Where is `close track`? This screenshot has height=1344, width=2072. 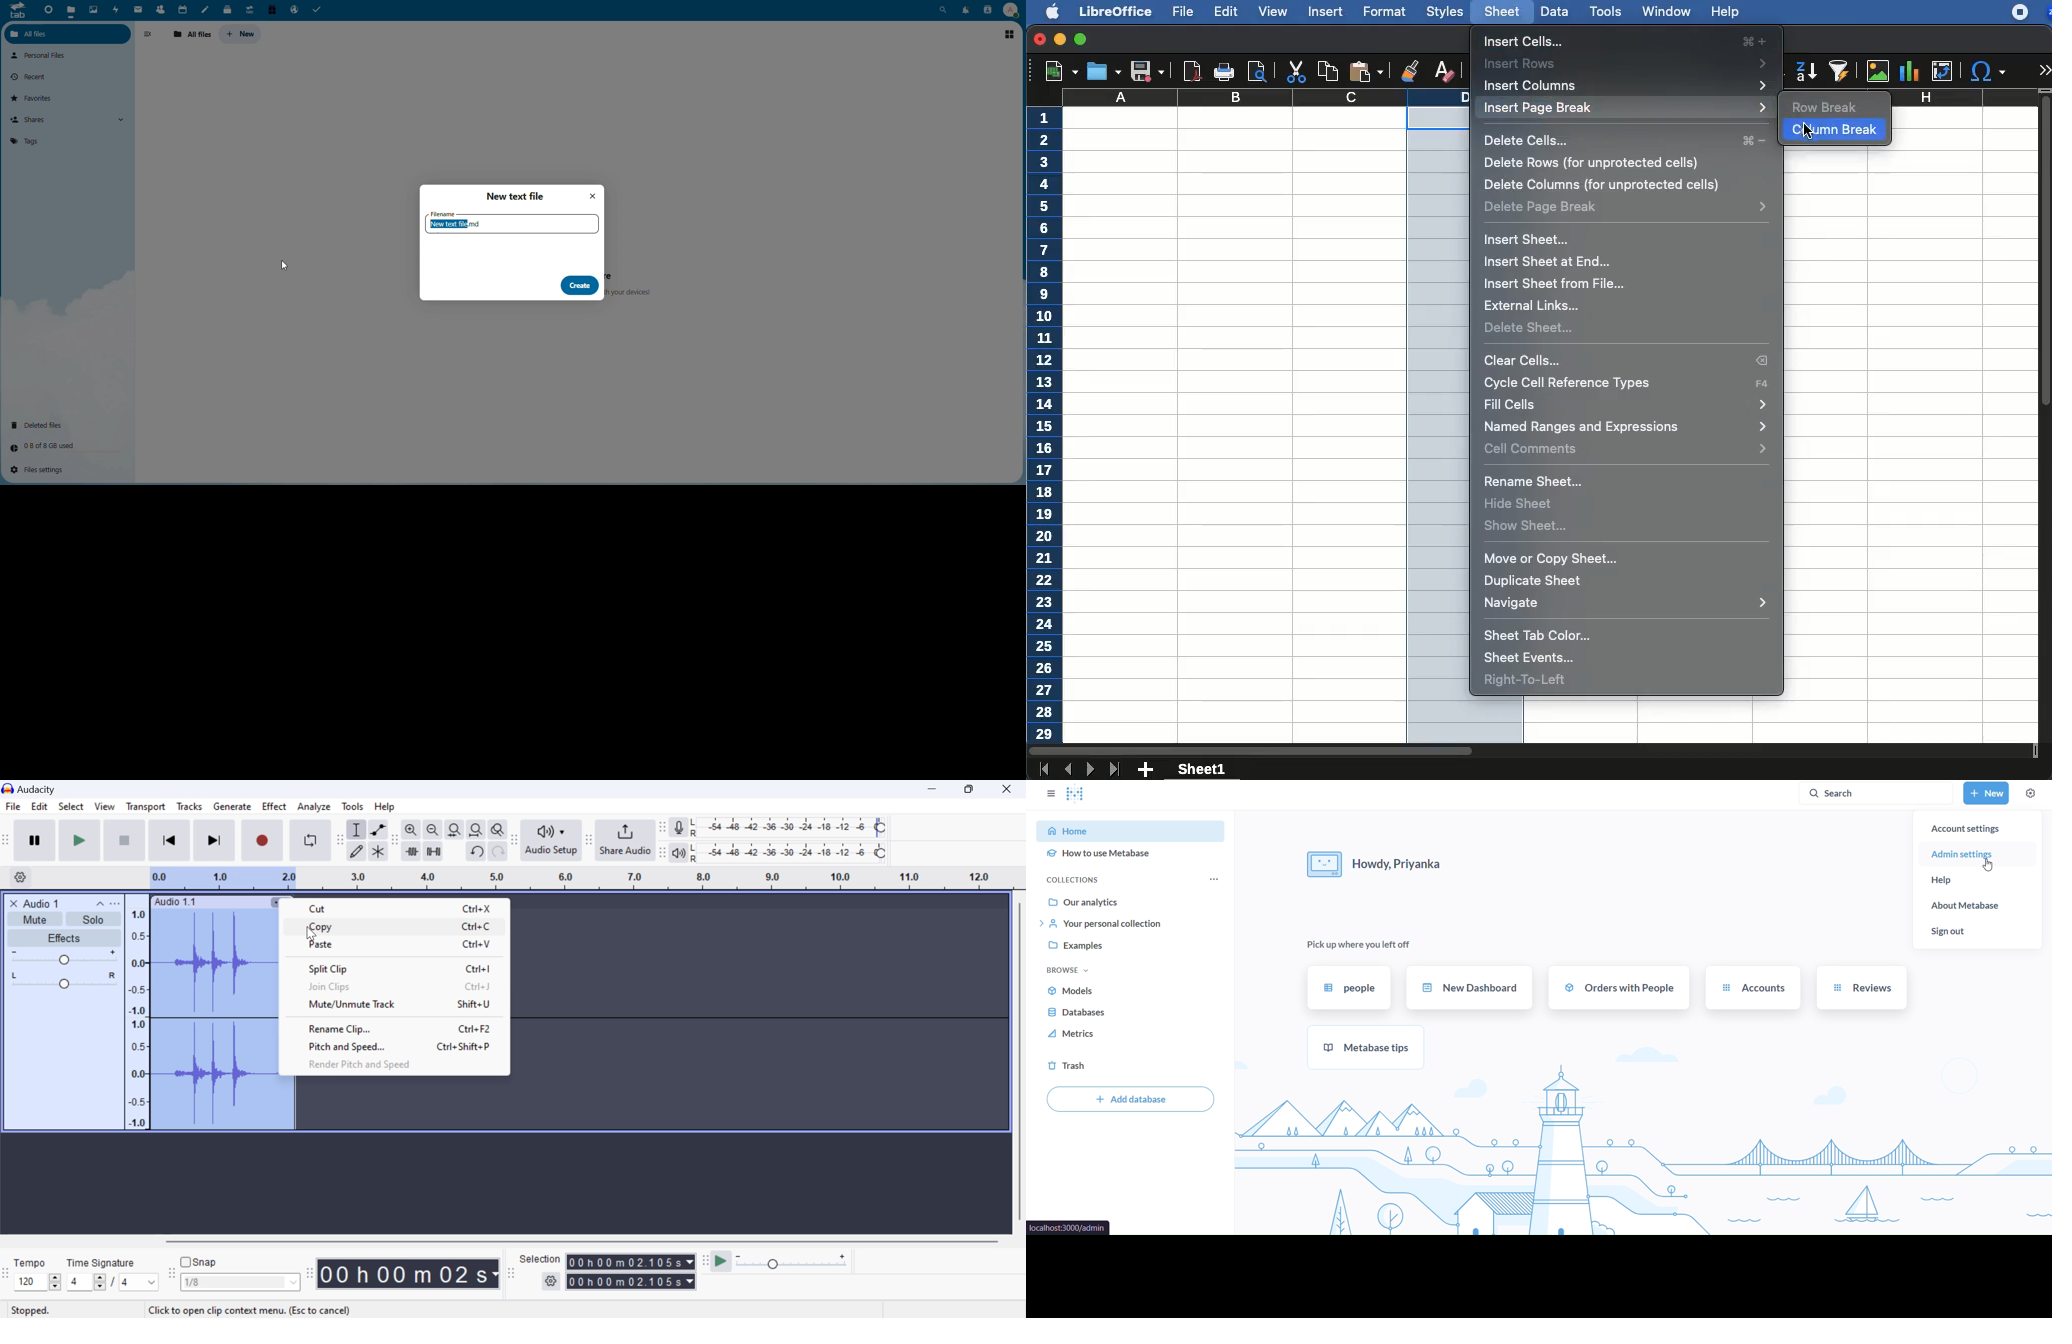
close track is located at coordinates (14, 903).